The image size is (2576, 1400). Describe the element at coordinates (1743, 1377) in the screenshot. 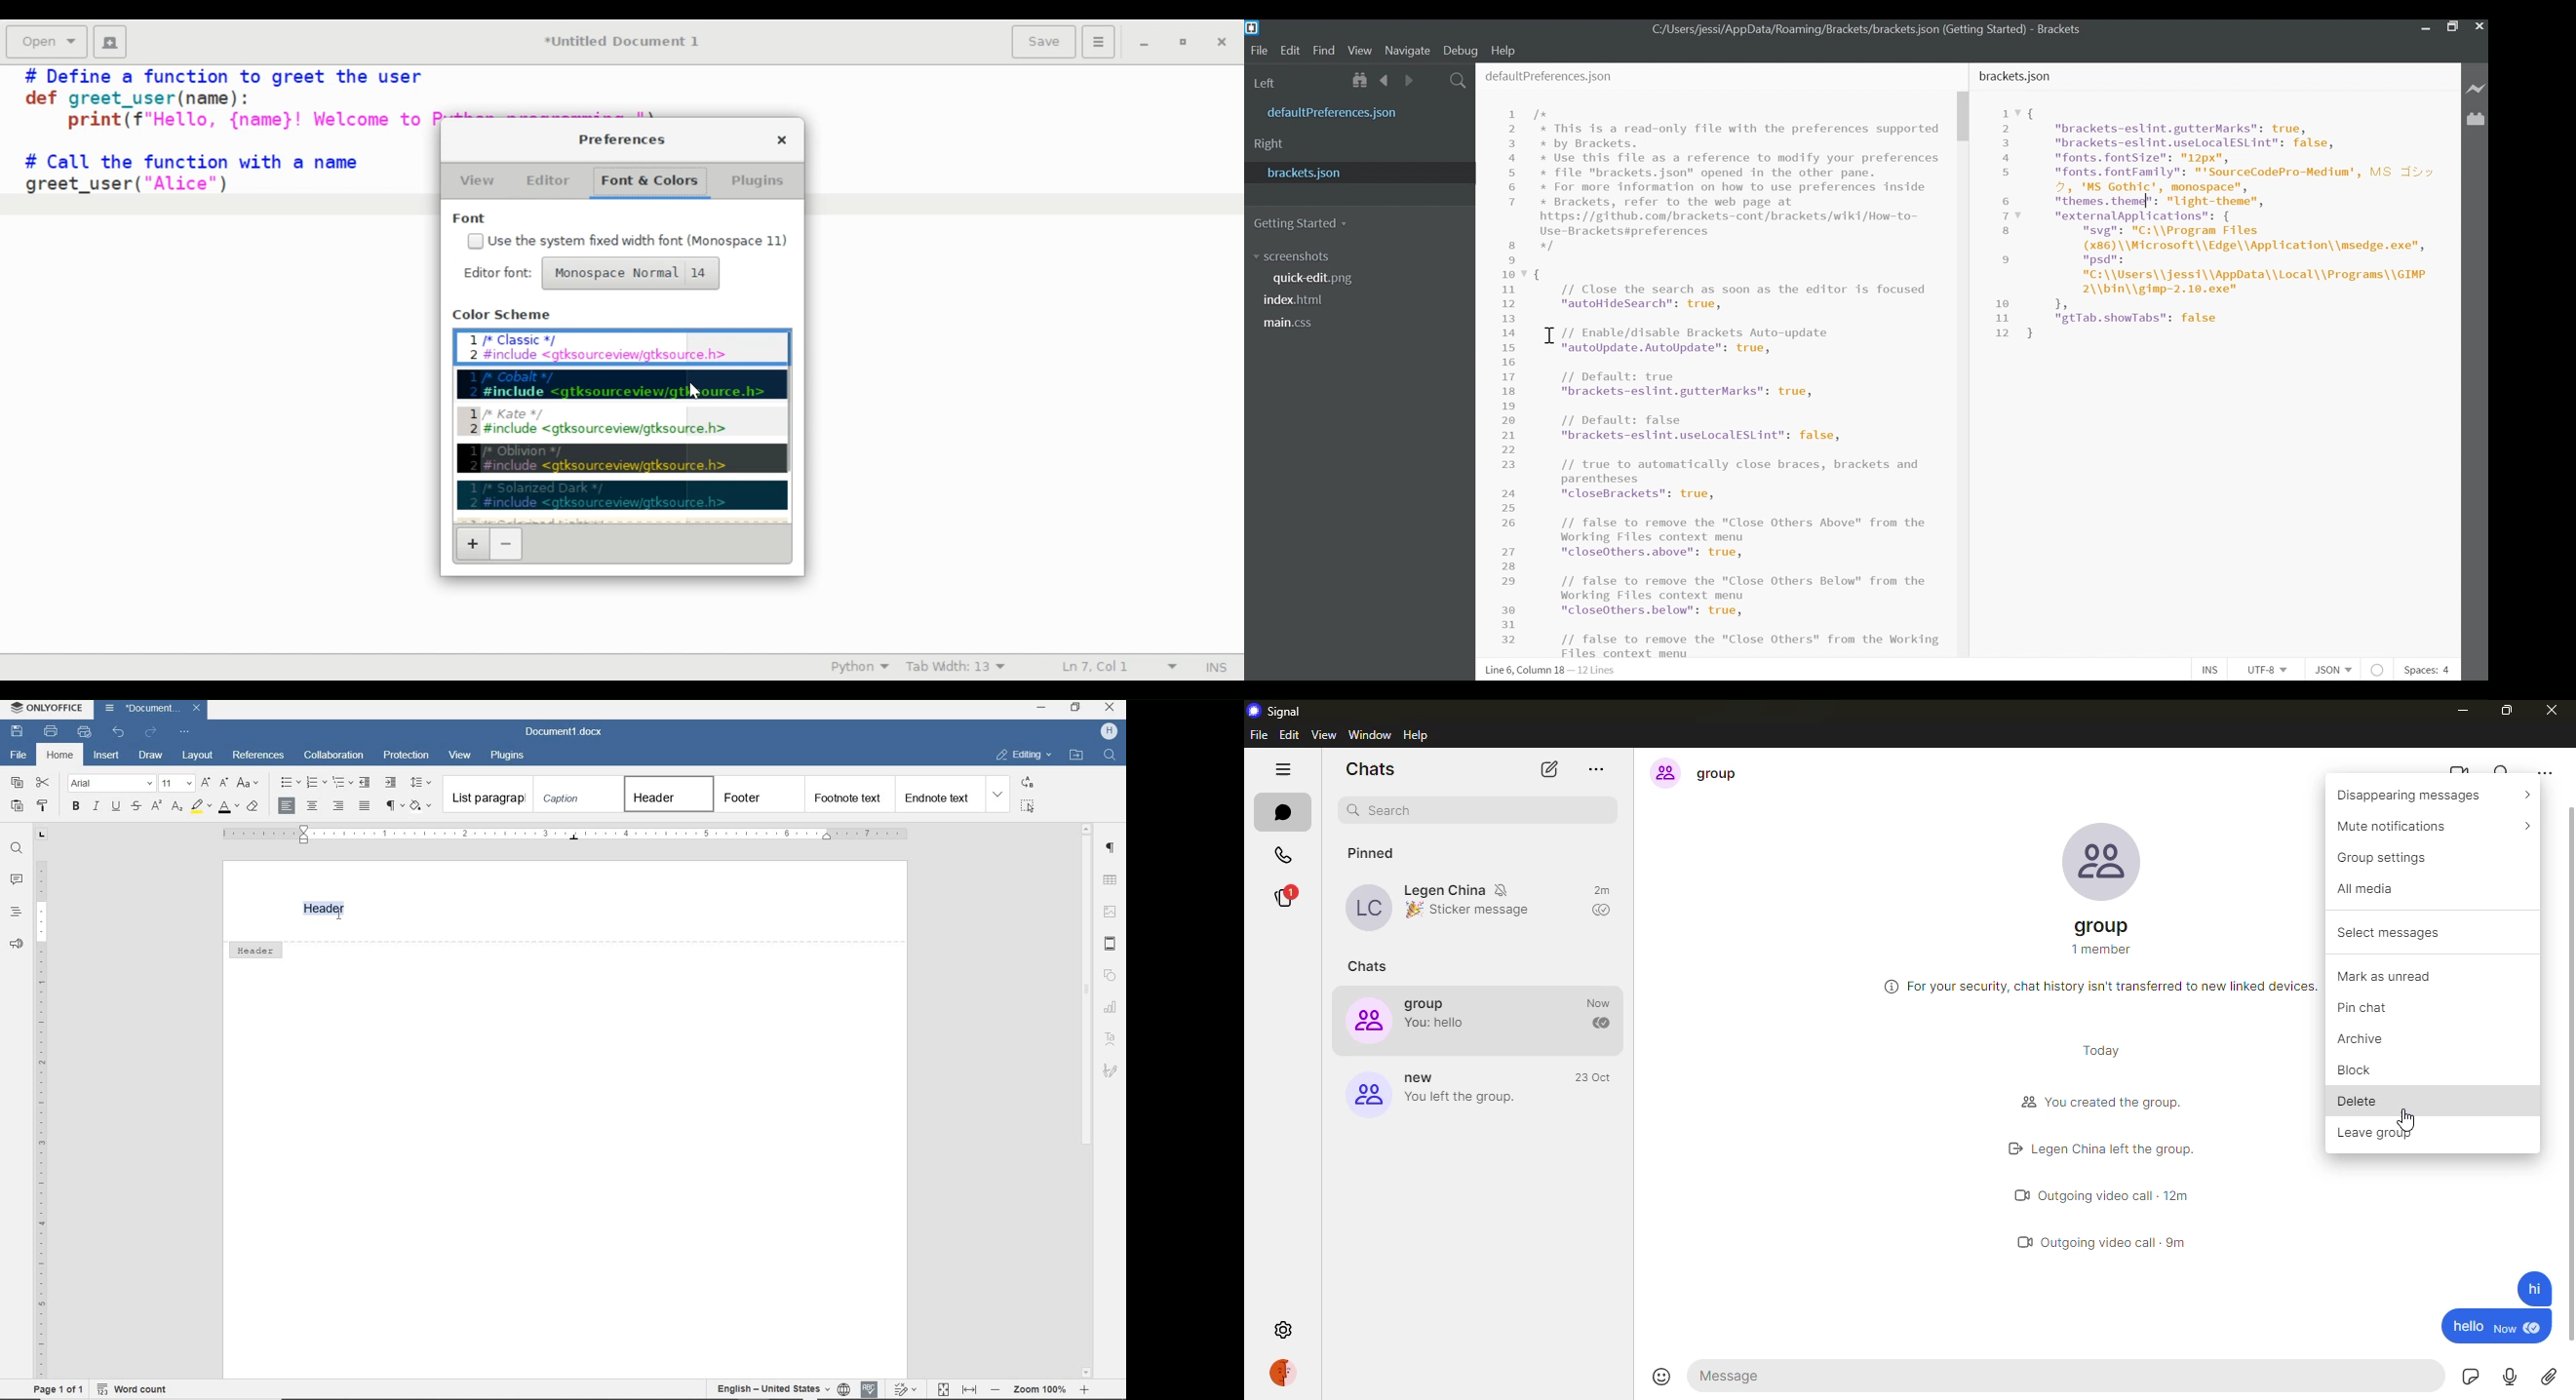

I see `message` at that location.